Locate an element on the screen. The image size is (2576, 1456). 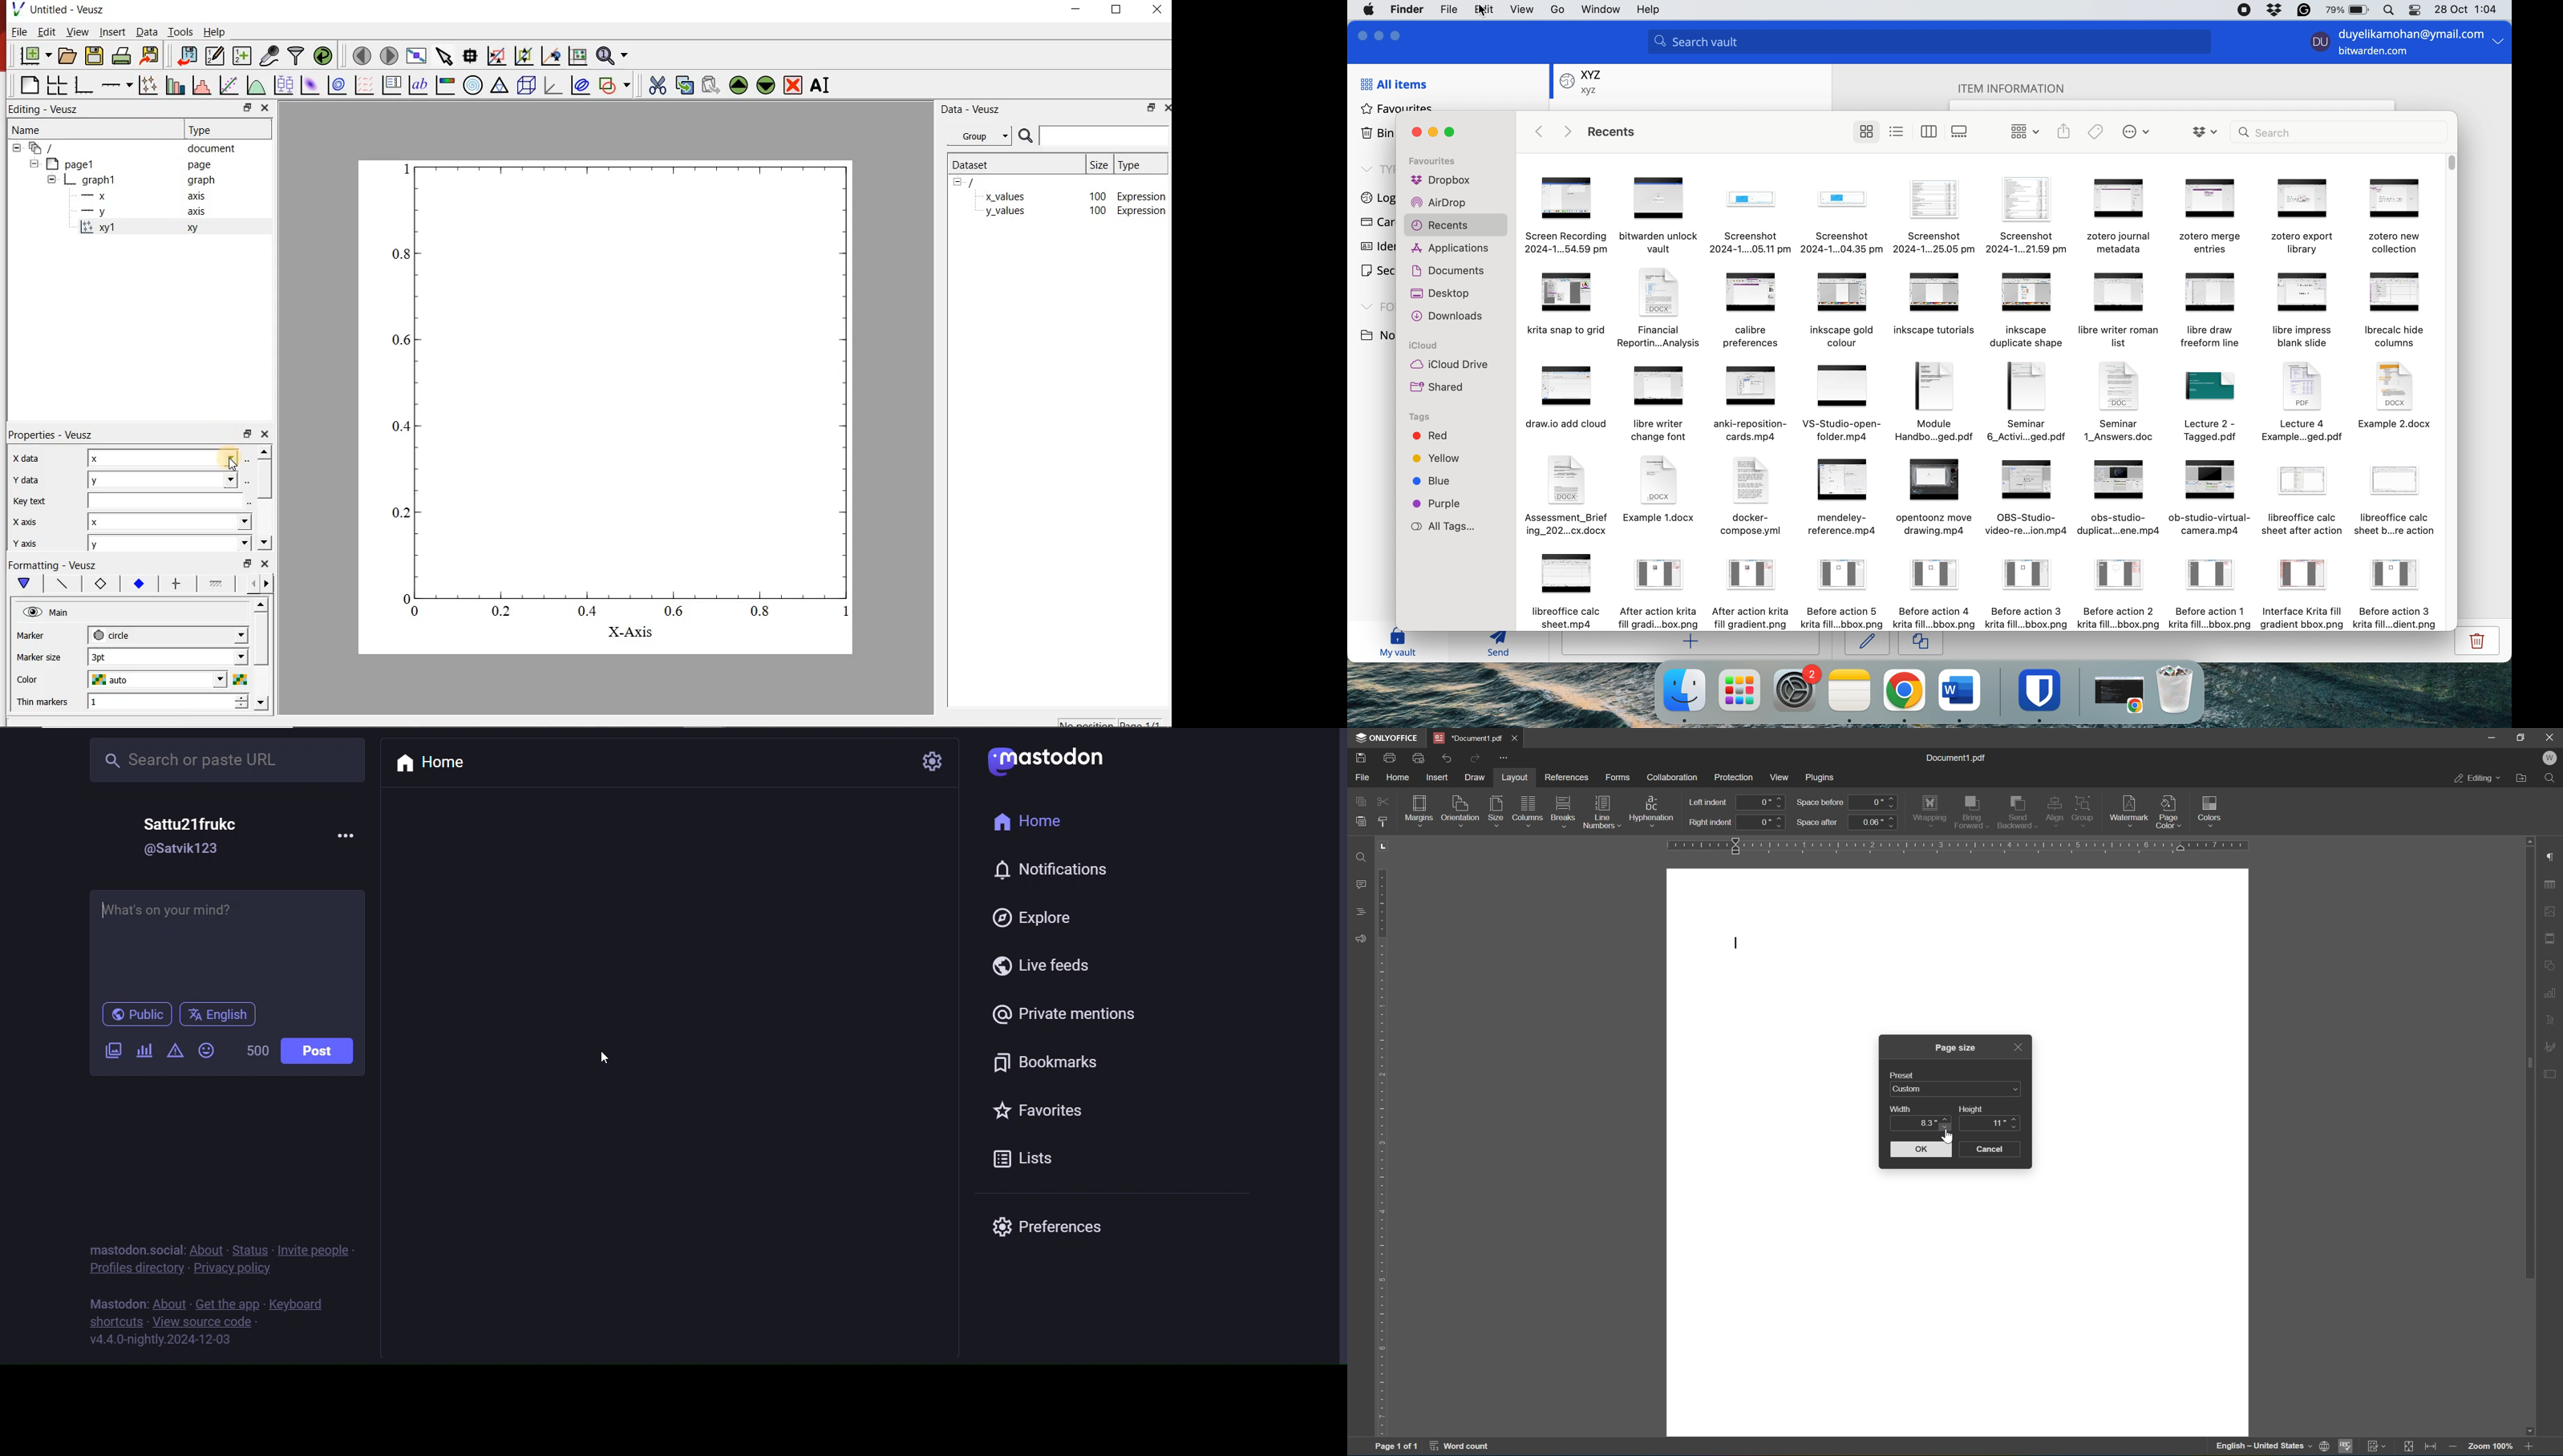
recents is located at coordinates (1456, 226).